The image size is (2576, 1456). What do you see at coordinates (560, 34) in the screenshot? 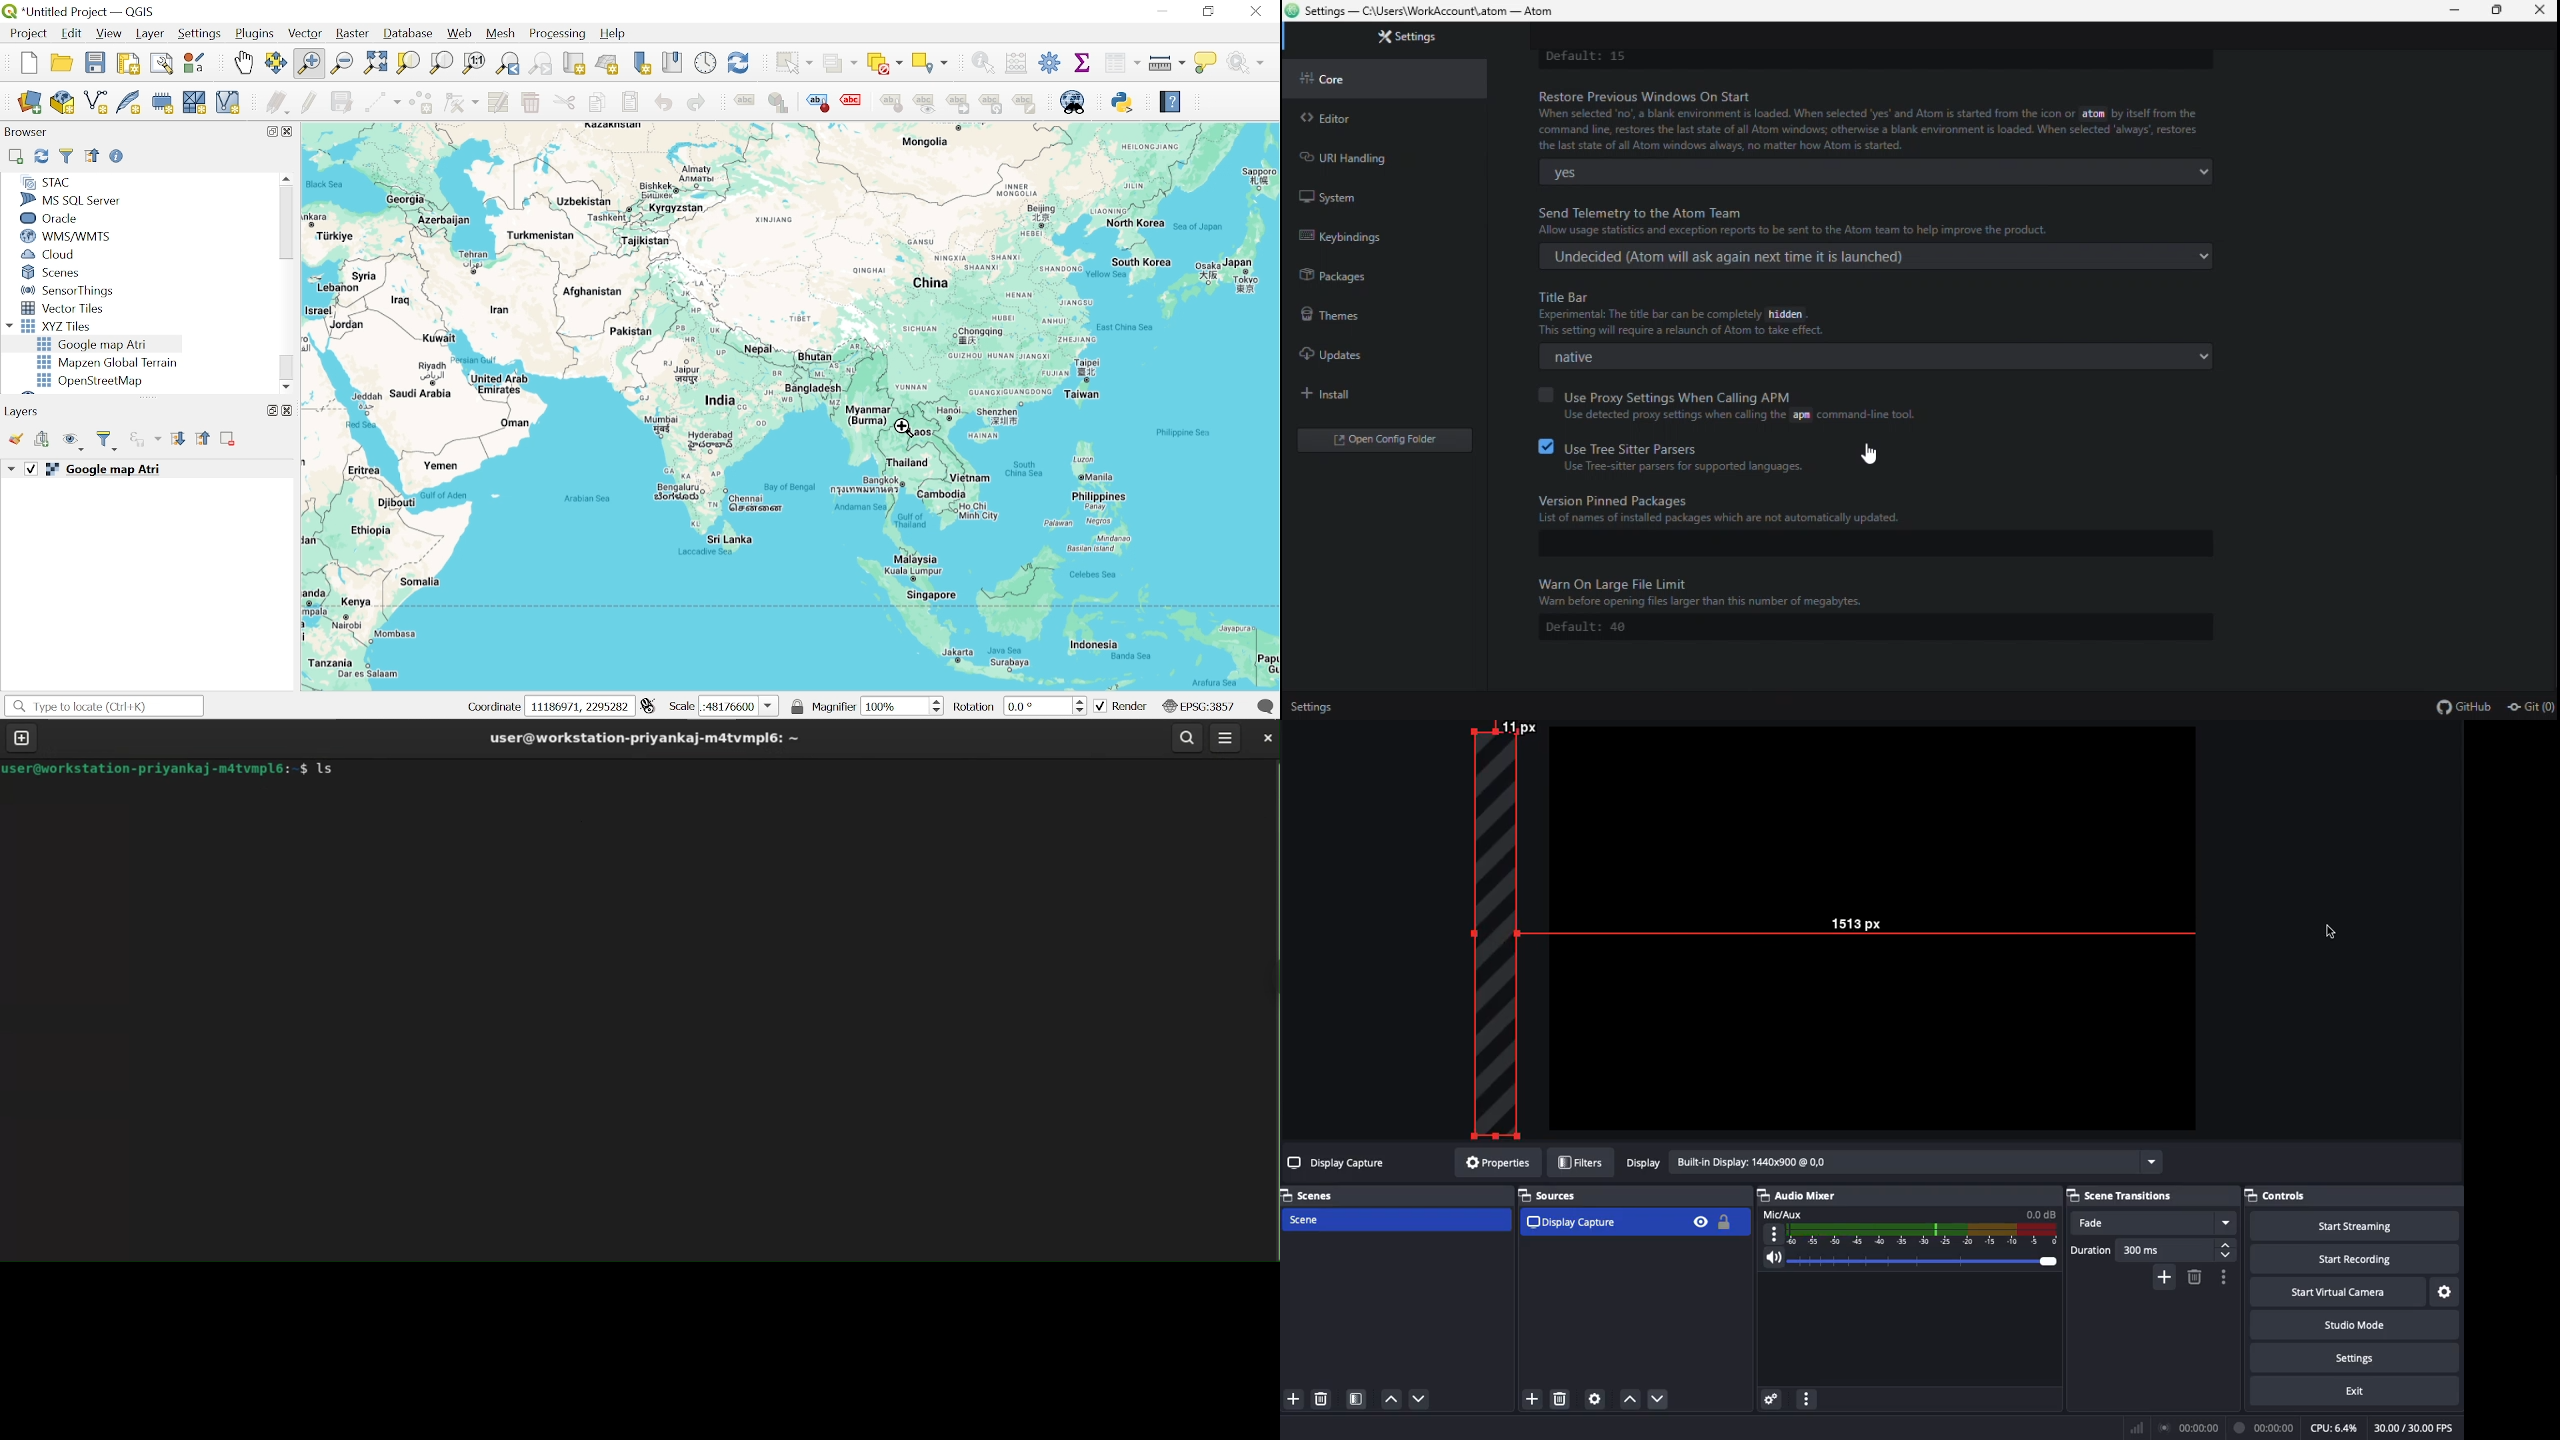
I see `Processing` at bounding box center [560, 34].